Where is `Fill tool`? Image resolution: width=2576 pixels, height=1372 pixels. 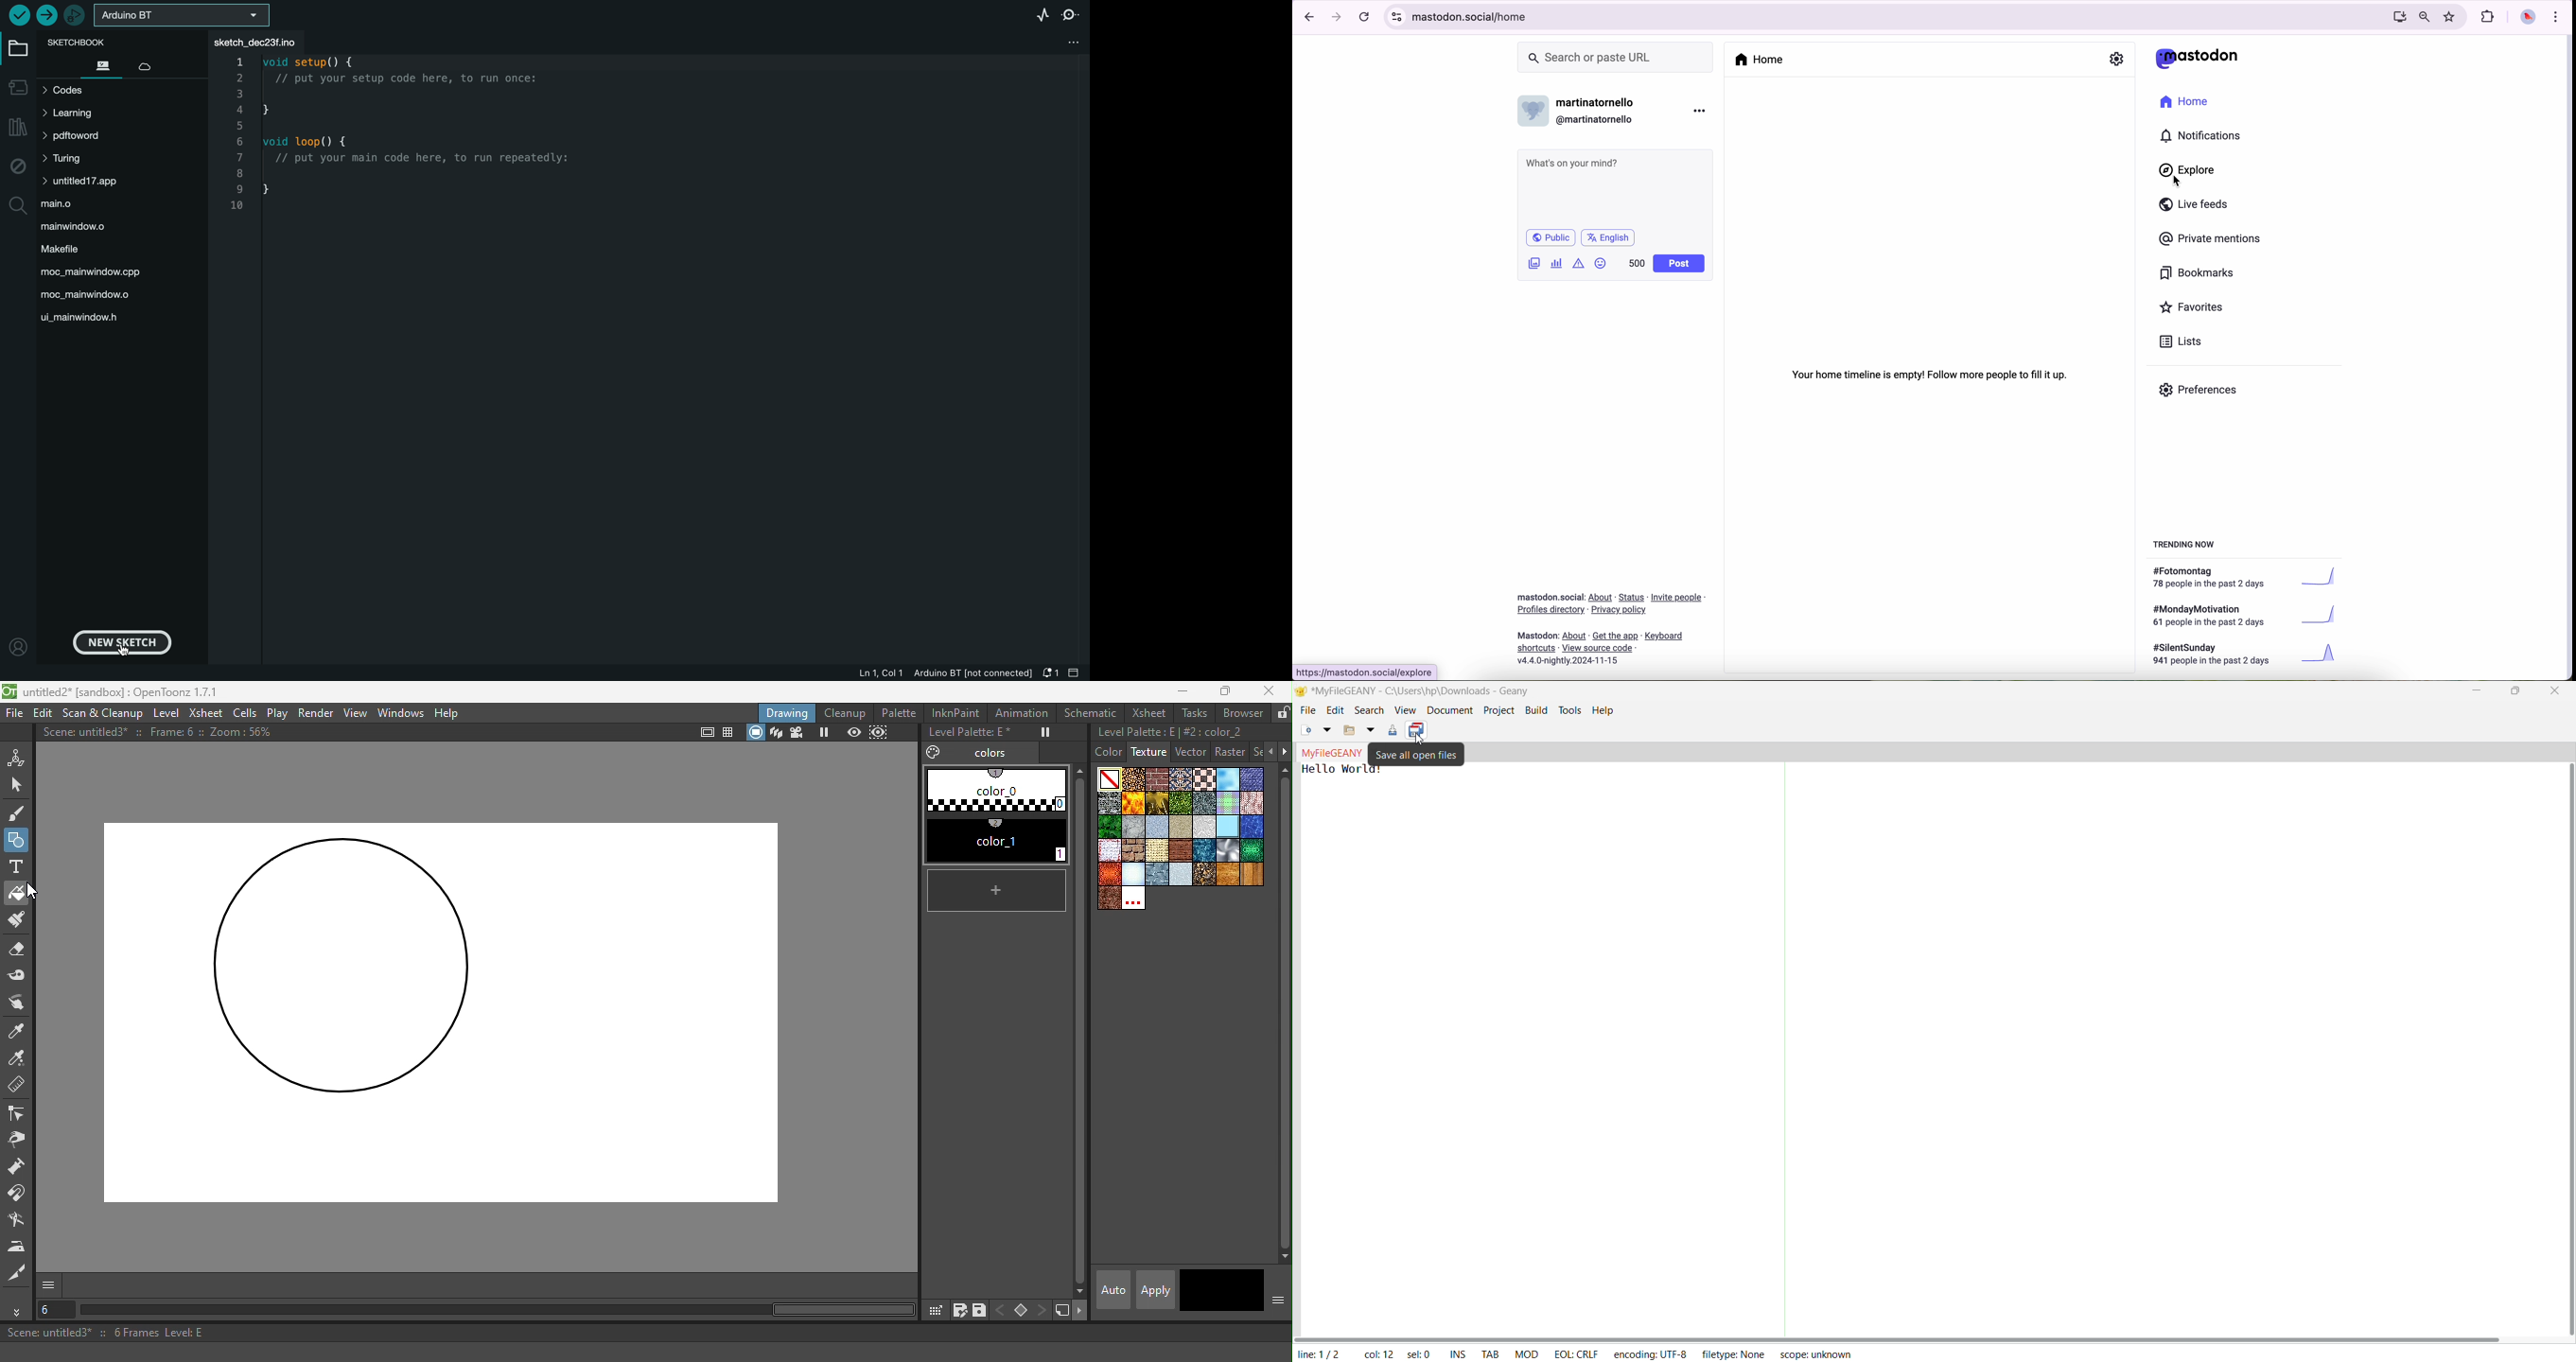
Fill tool is located at coordinates (16, 896).